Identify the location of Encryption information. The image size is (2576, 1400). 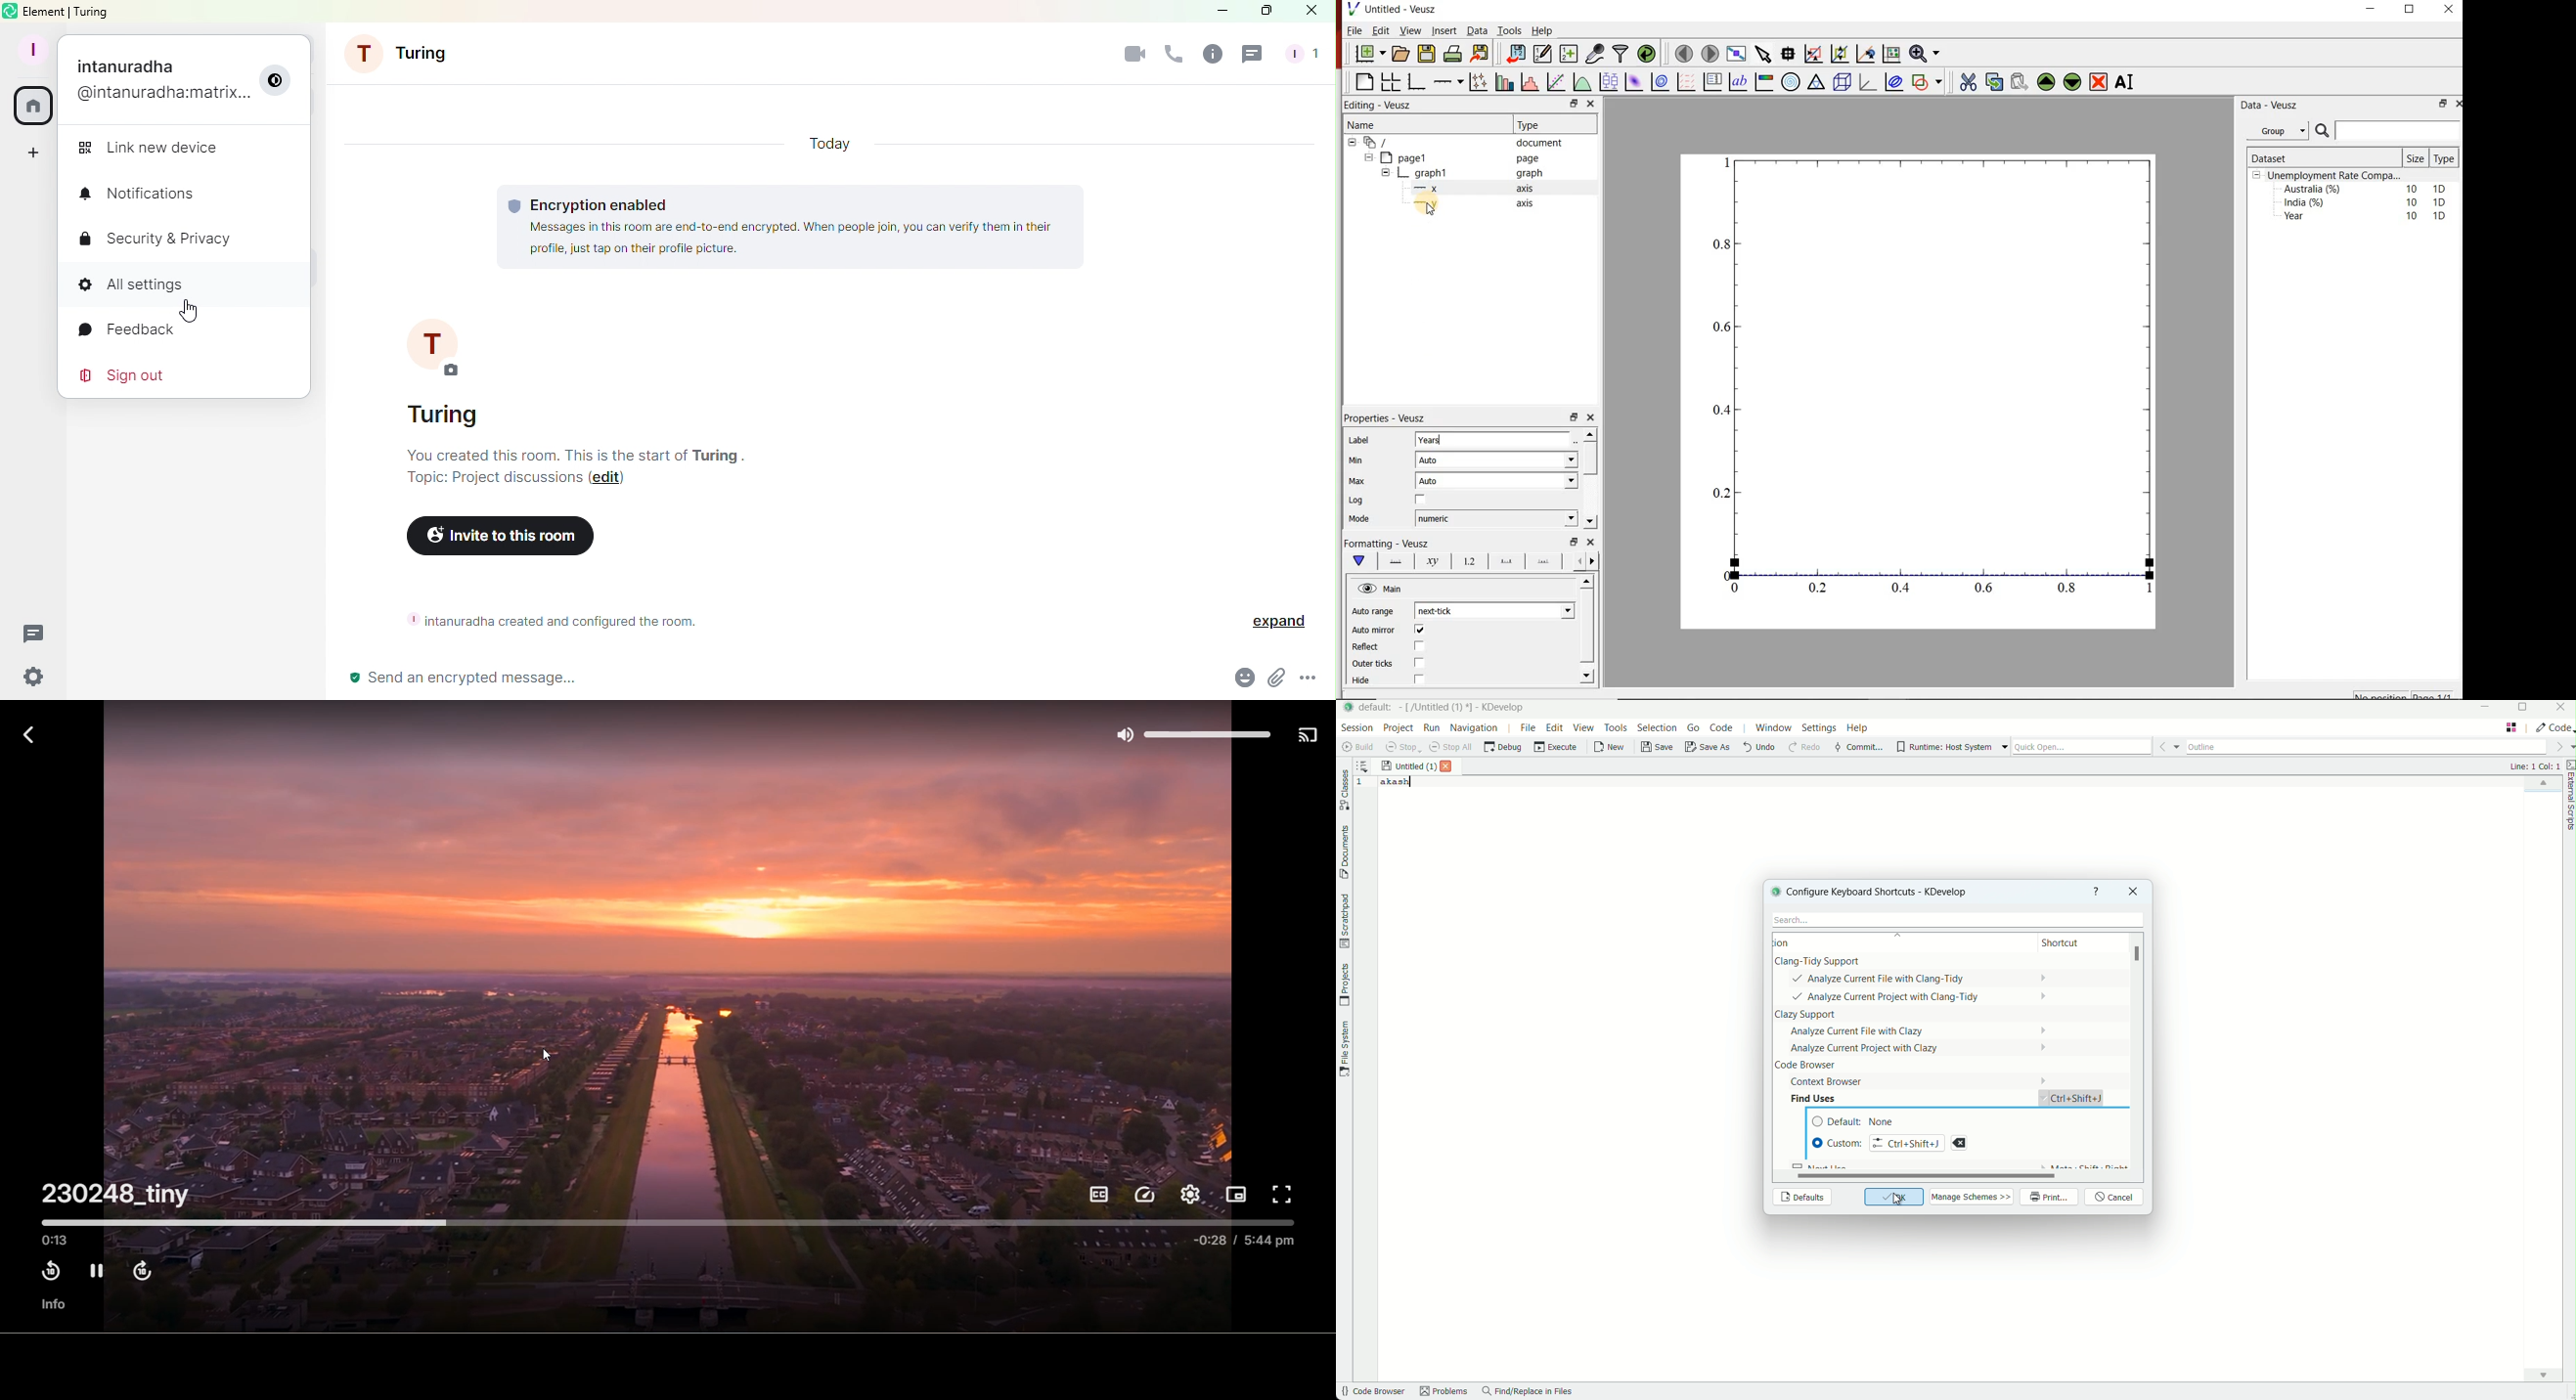
(787, 227).